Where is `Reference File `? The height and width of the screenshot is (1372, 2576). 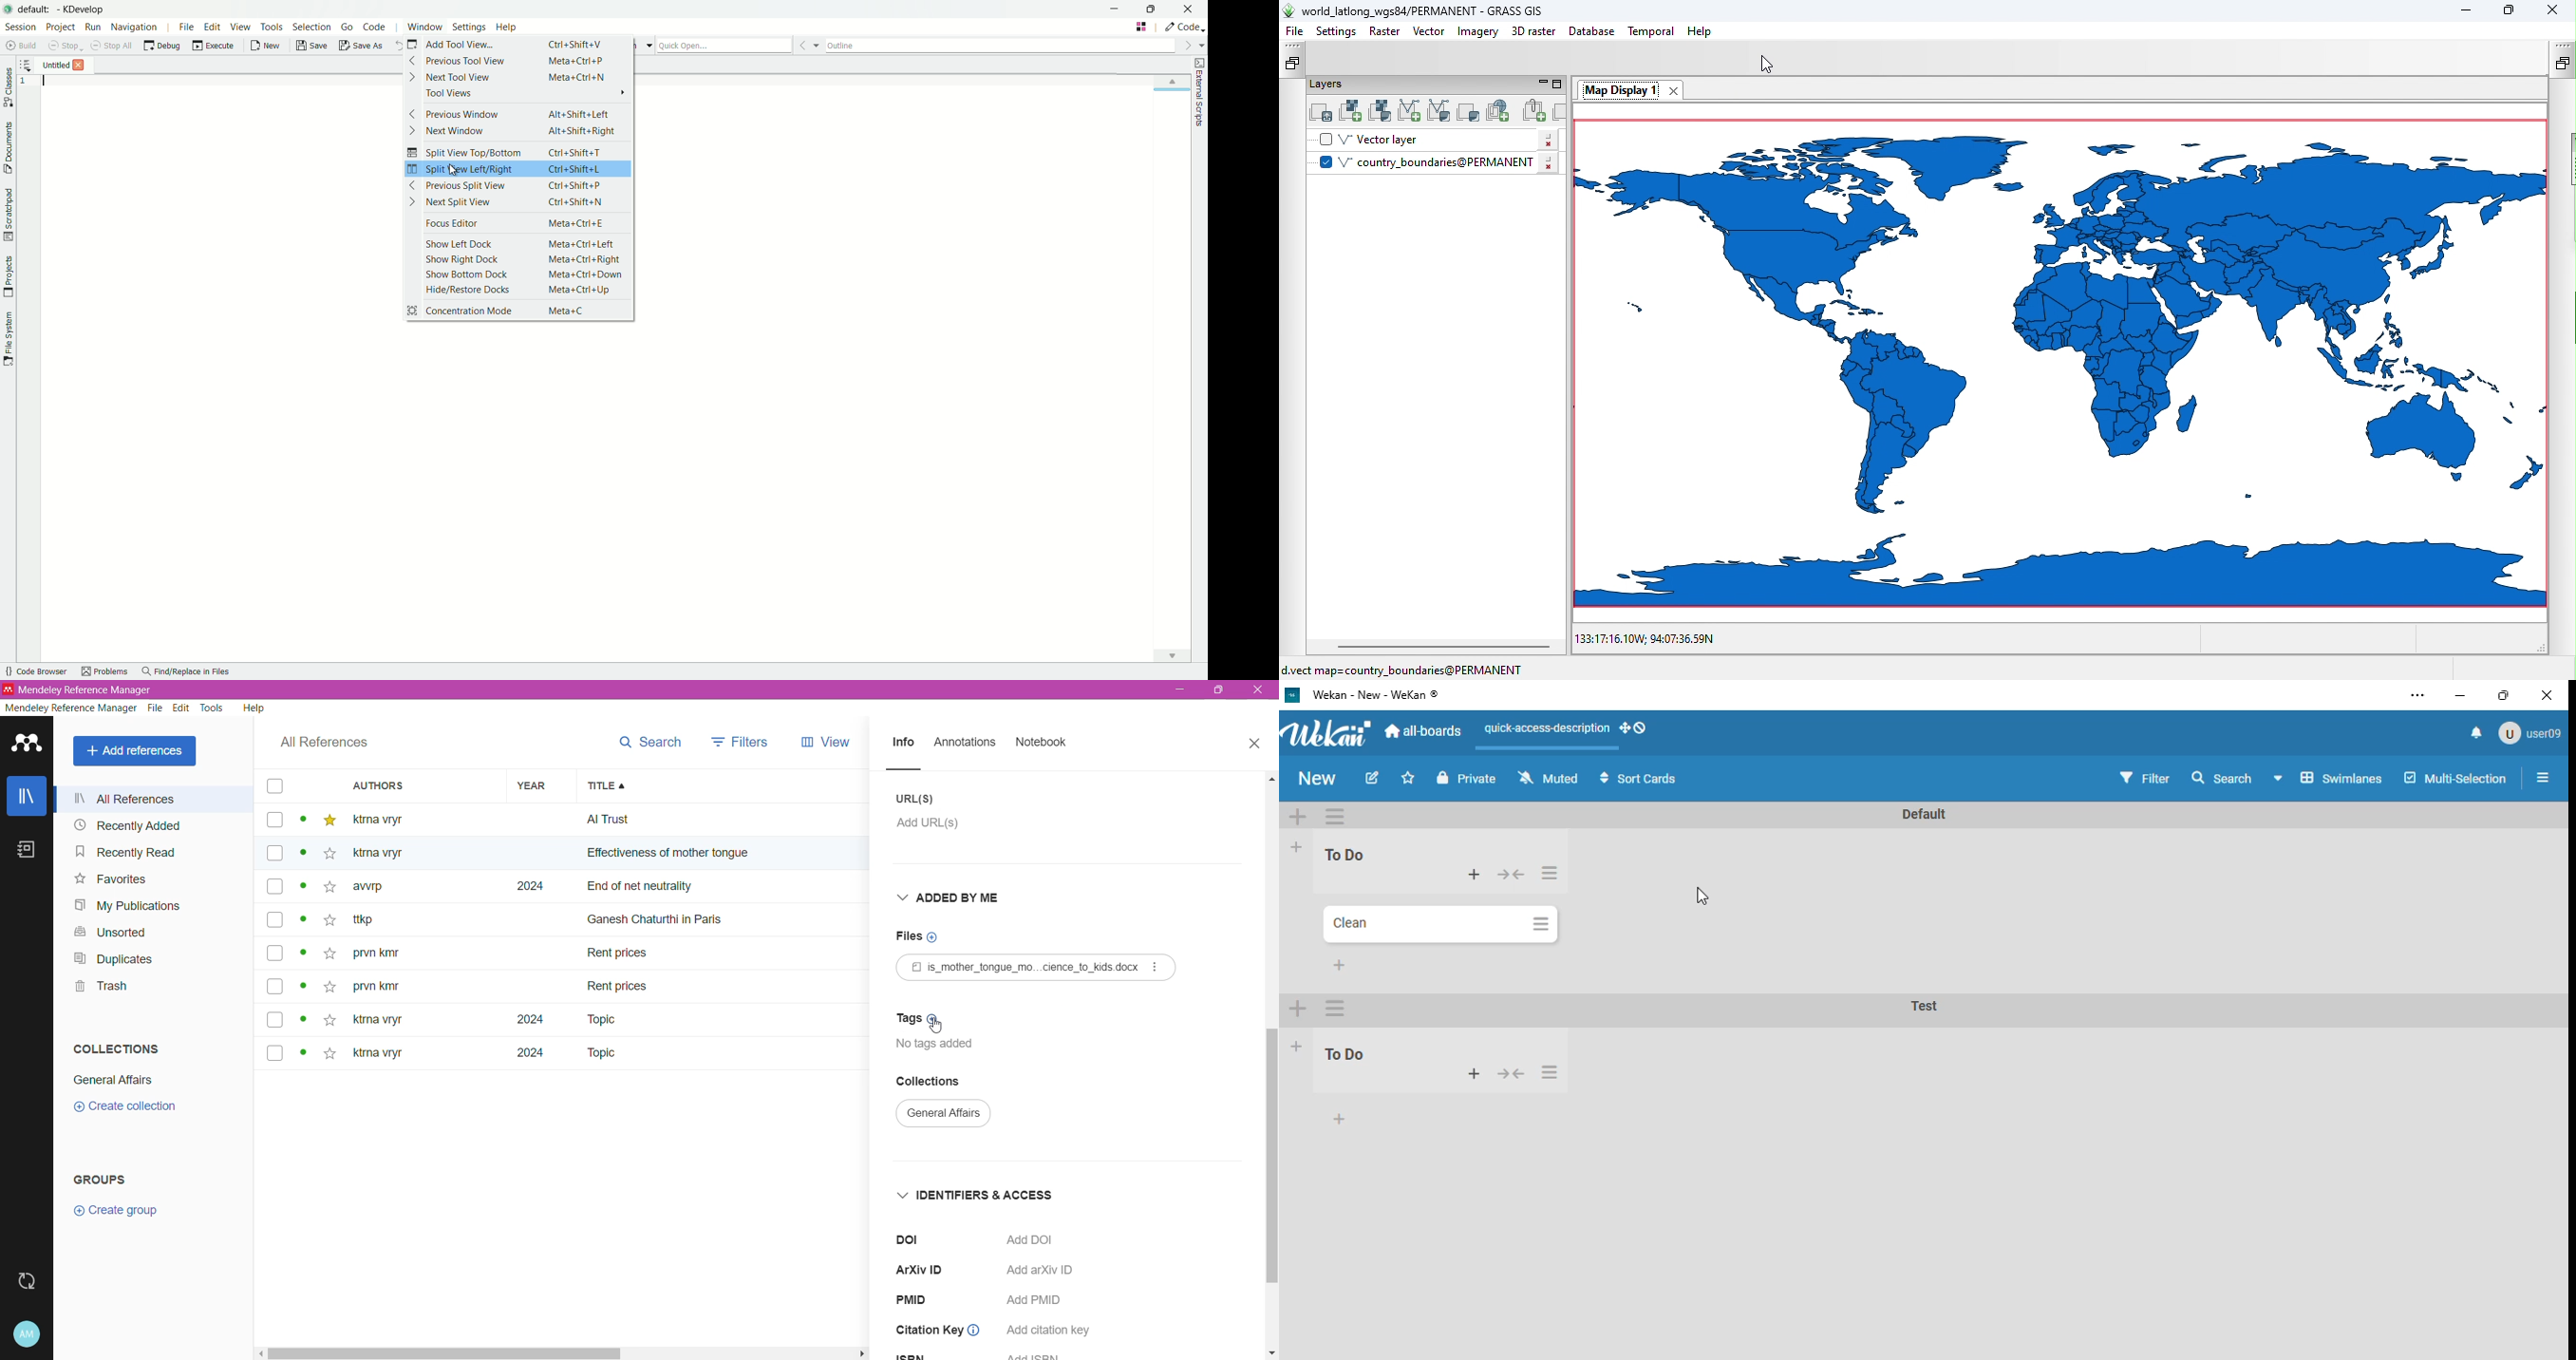
Reference File  is located at coordinates (1037, 967).